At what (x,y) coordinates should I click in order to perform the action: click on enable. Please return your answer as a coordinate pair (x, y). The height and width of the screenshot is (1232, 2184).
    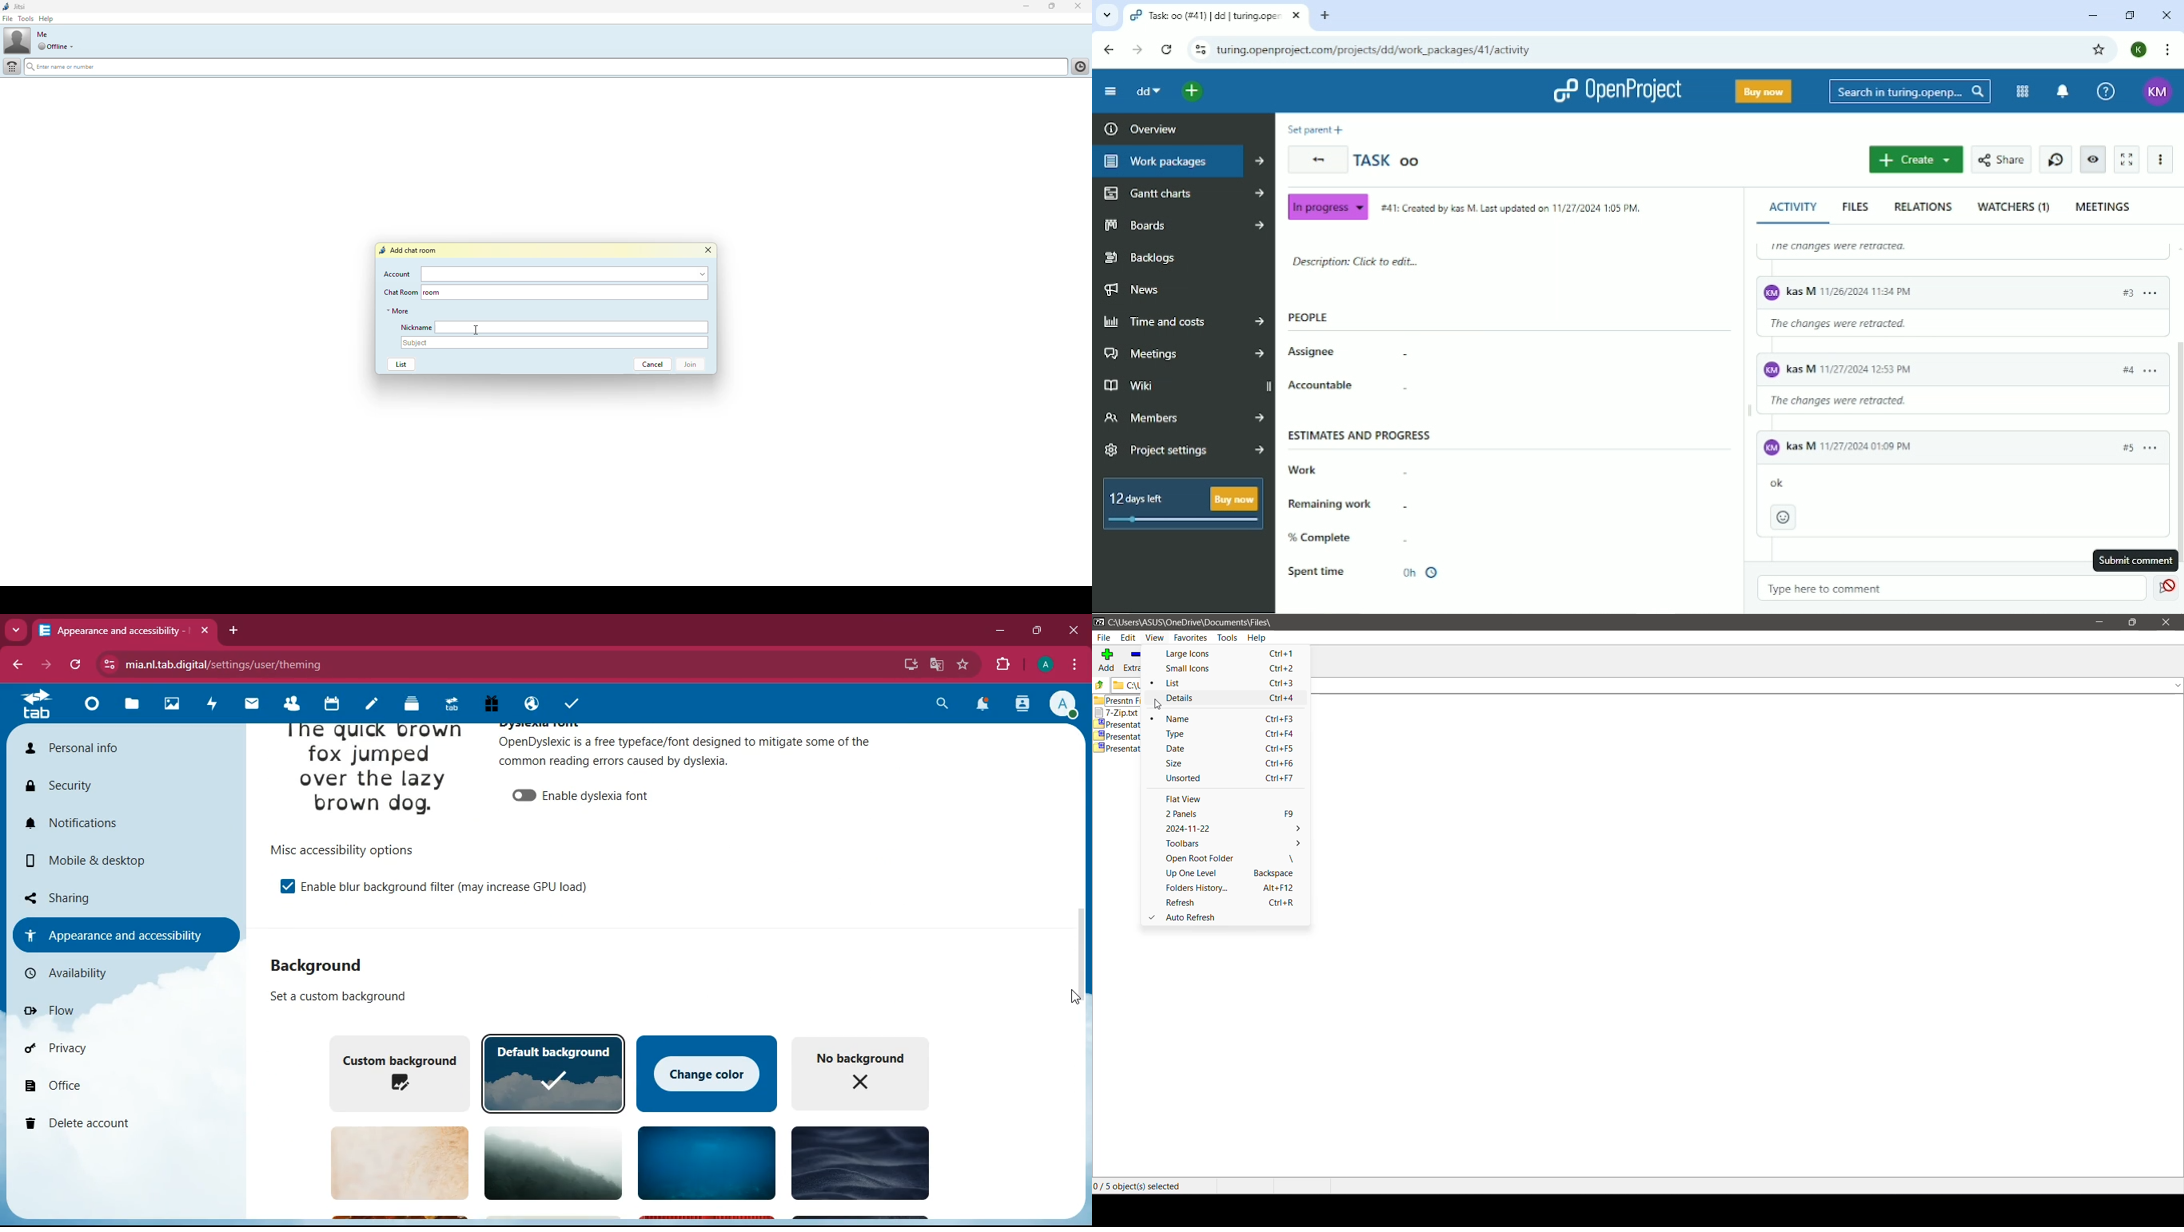
    Looking at the image, I should click on (583, 793).